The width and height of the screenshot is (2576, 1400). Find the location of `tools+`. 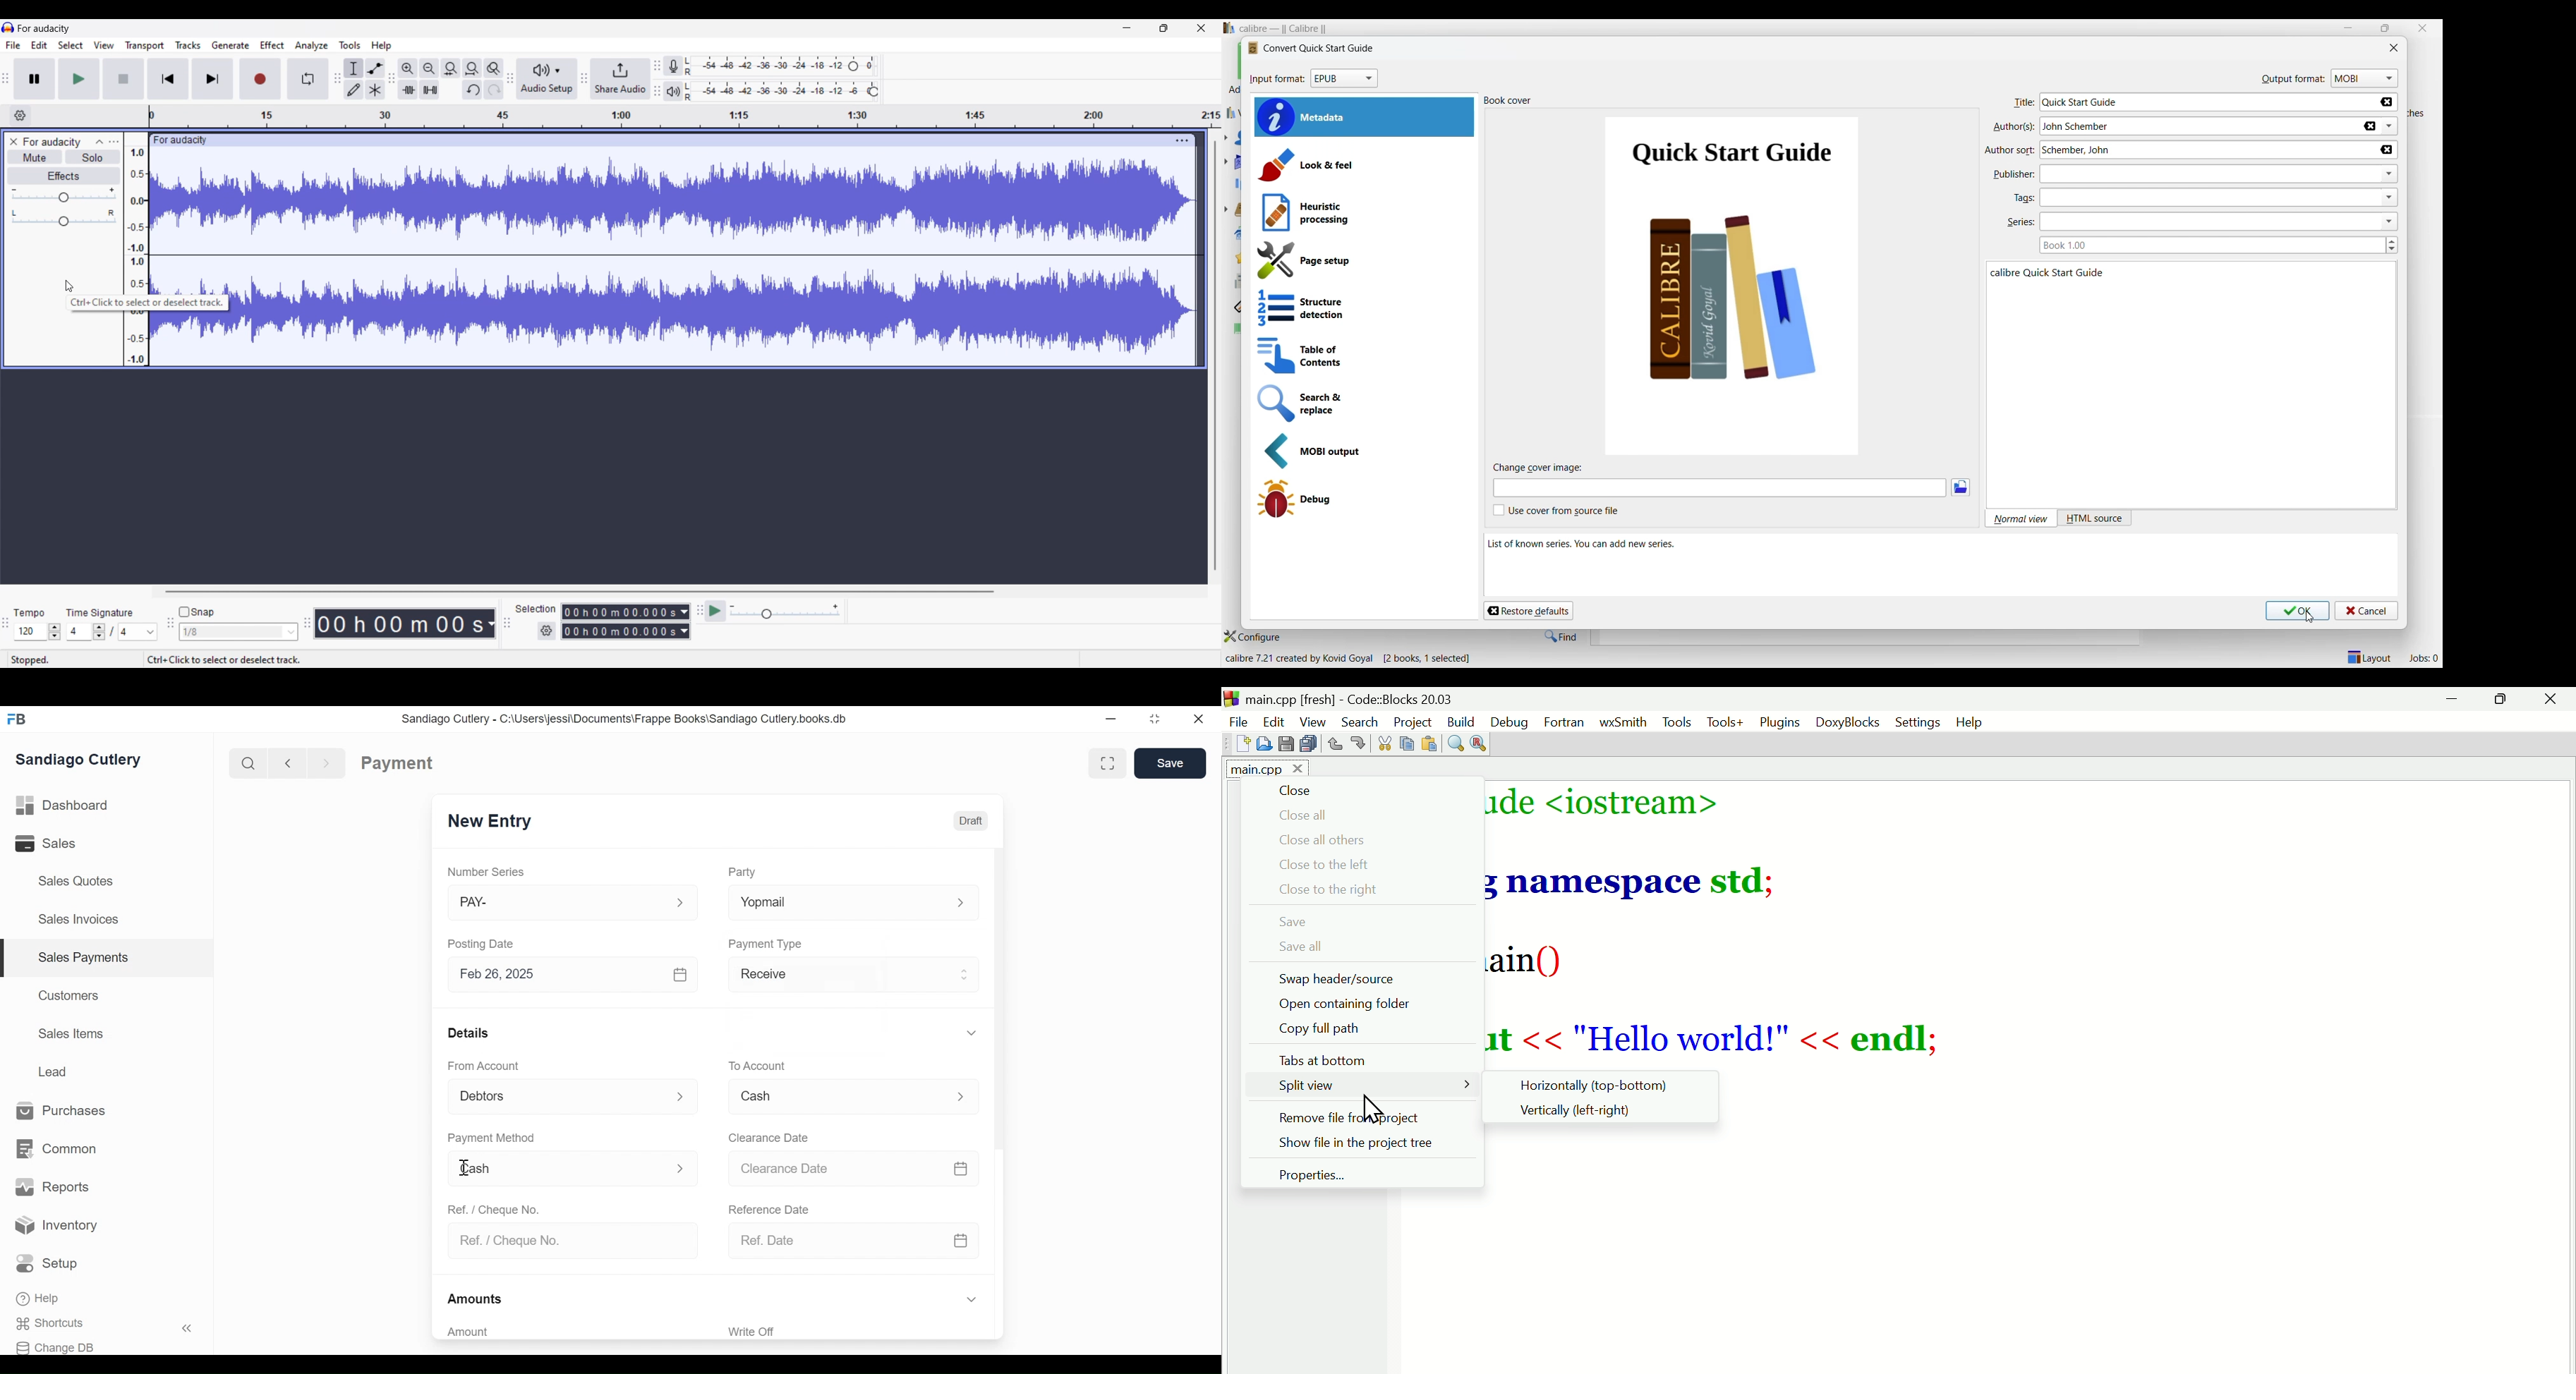

tools+ is located at coordinates (1728, 722).